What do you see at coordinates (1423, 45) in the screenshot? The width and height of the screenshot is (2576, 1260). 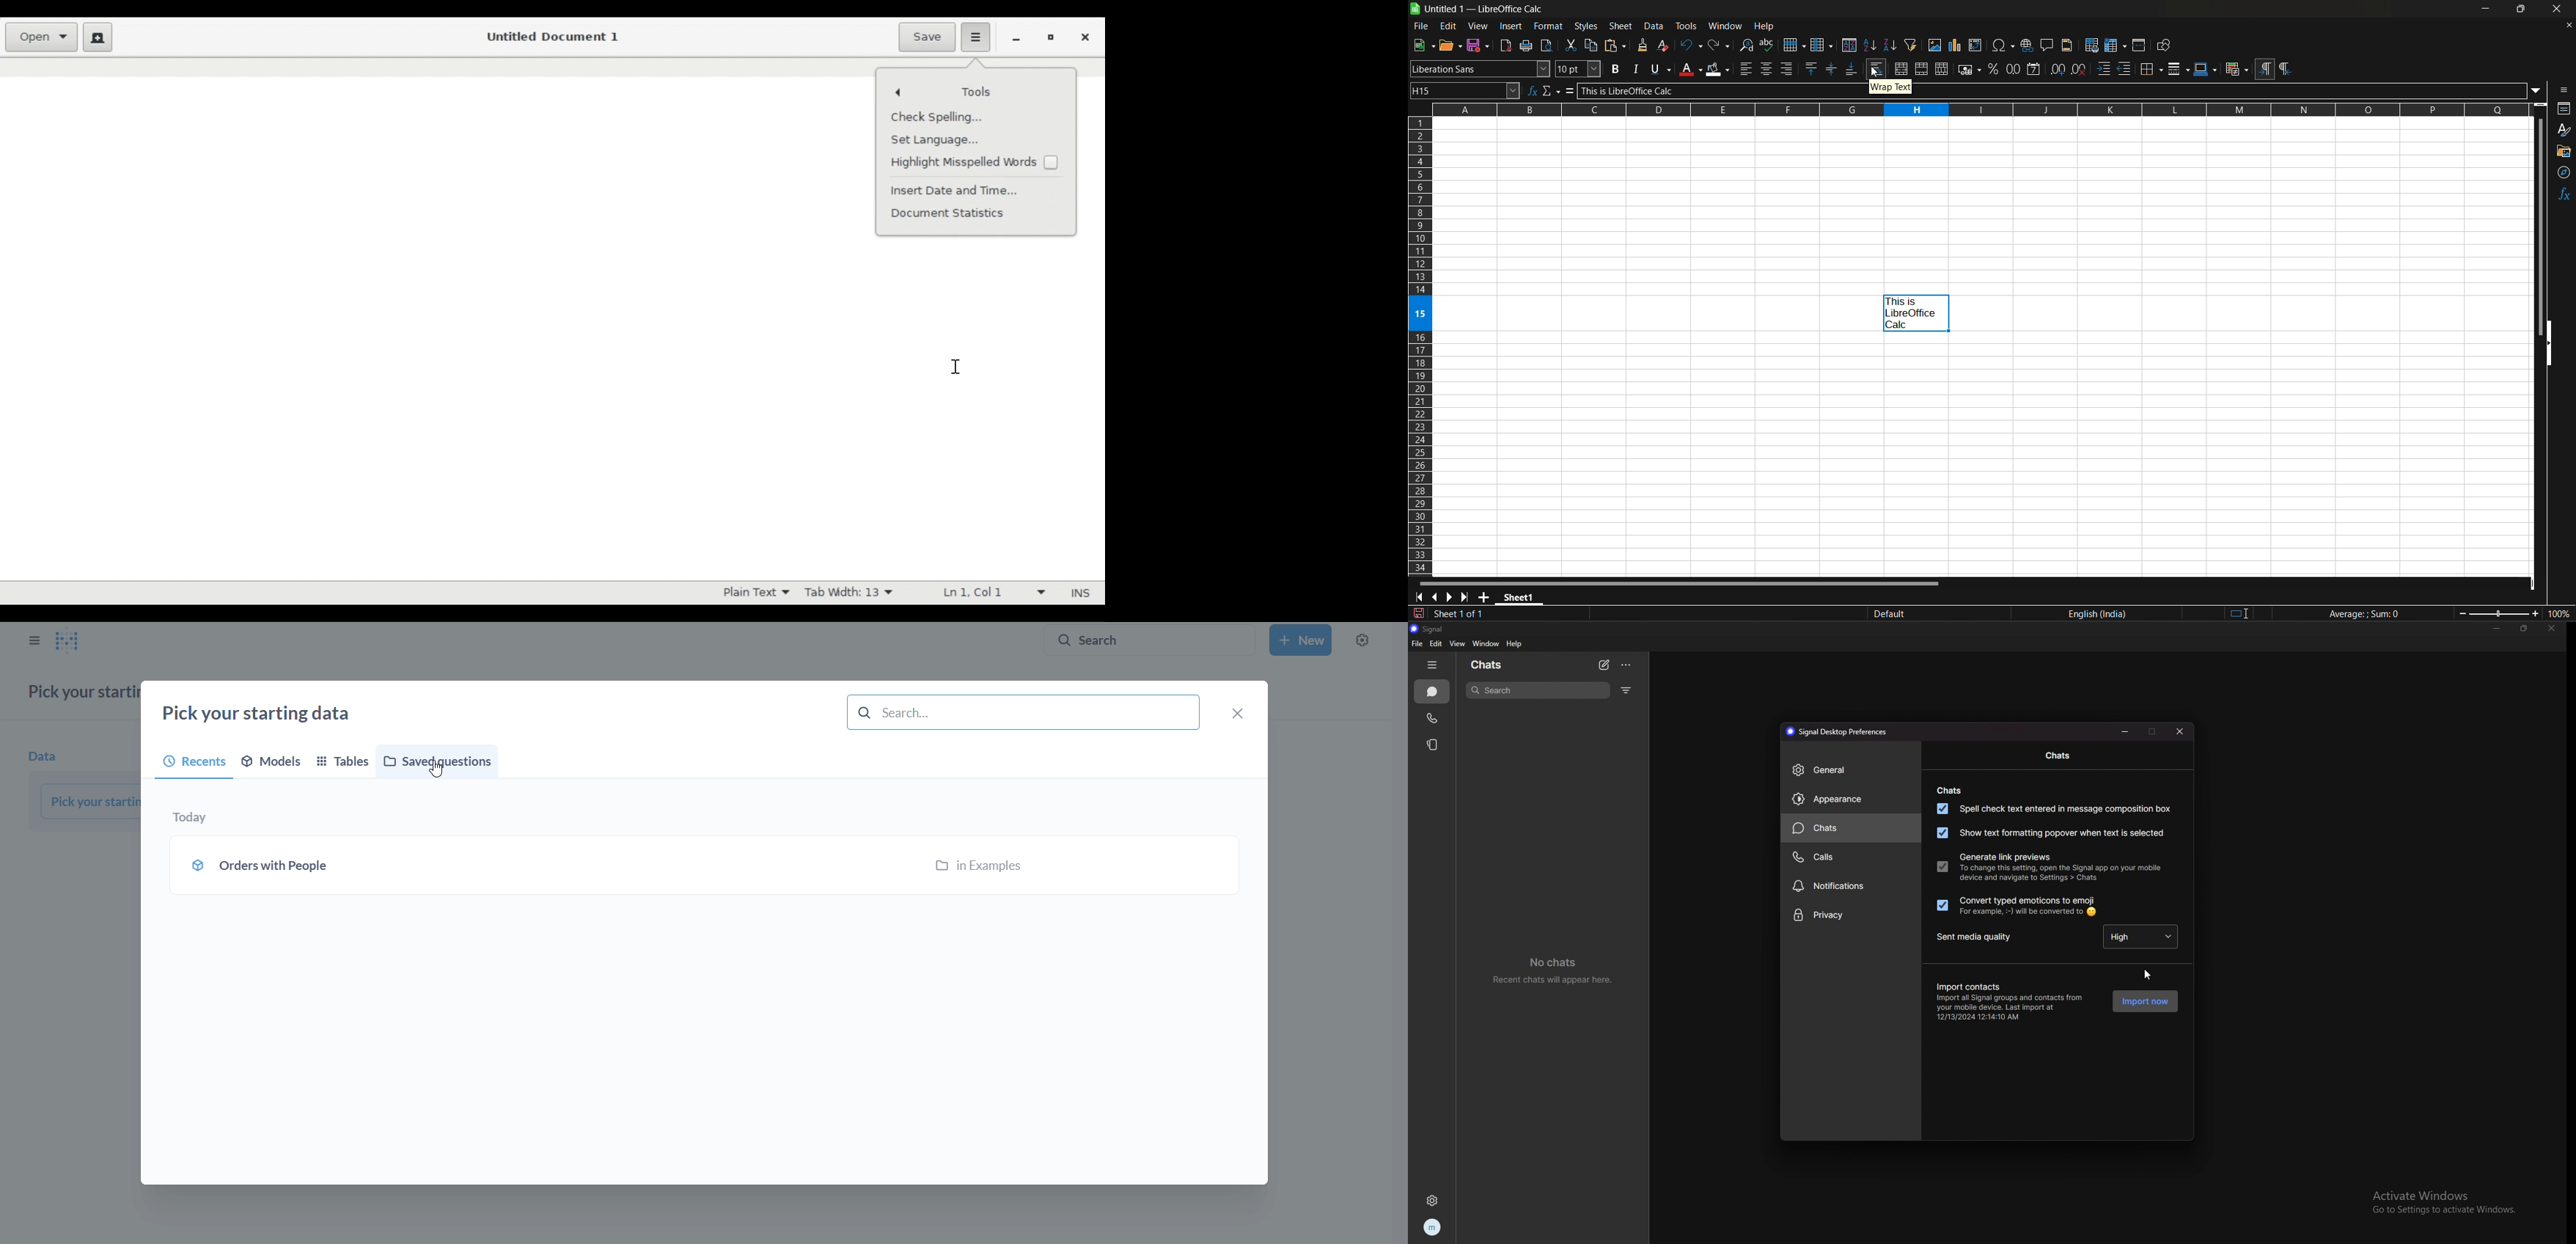 I see `new` at bounding box center [1423, 45].